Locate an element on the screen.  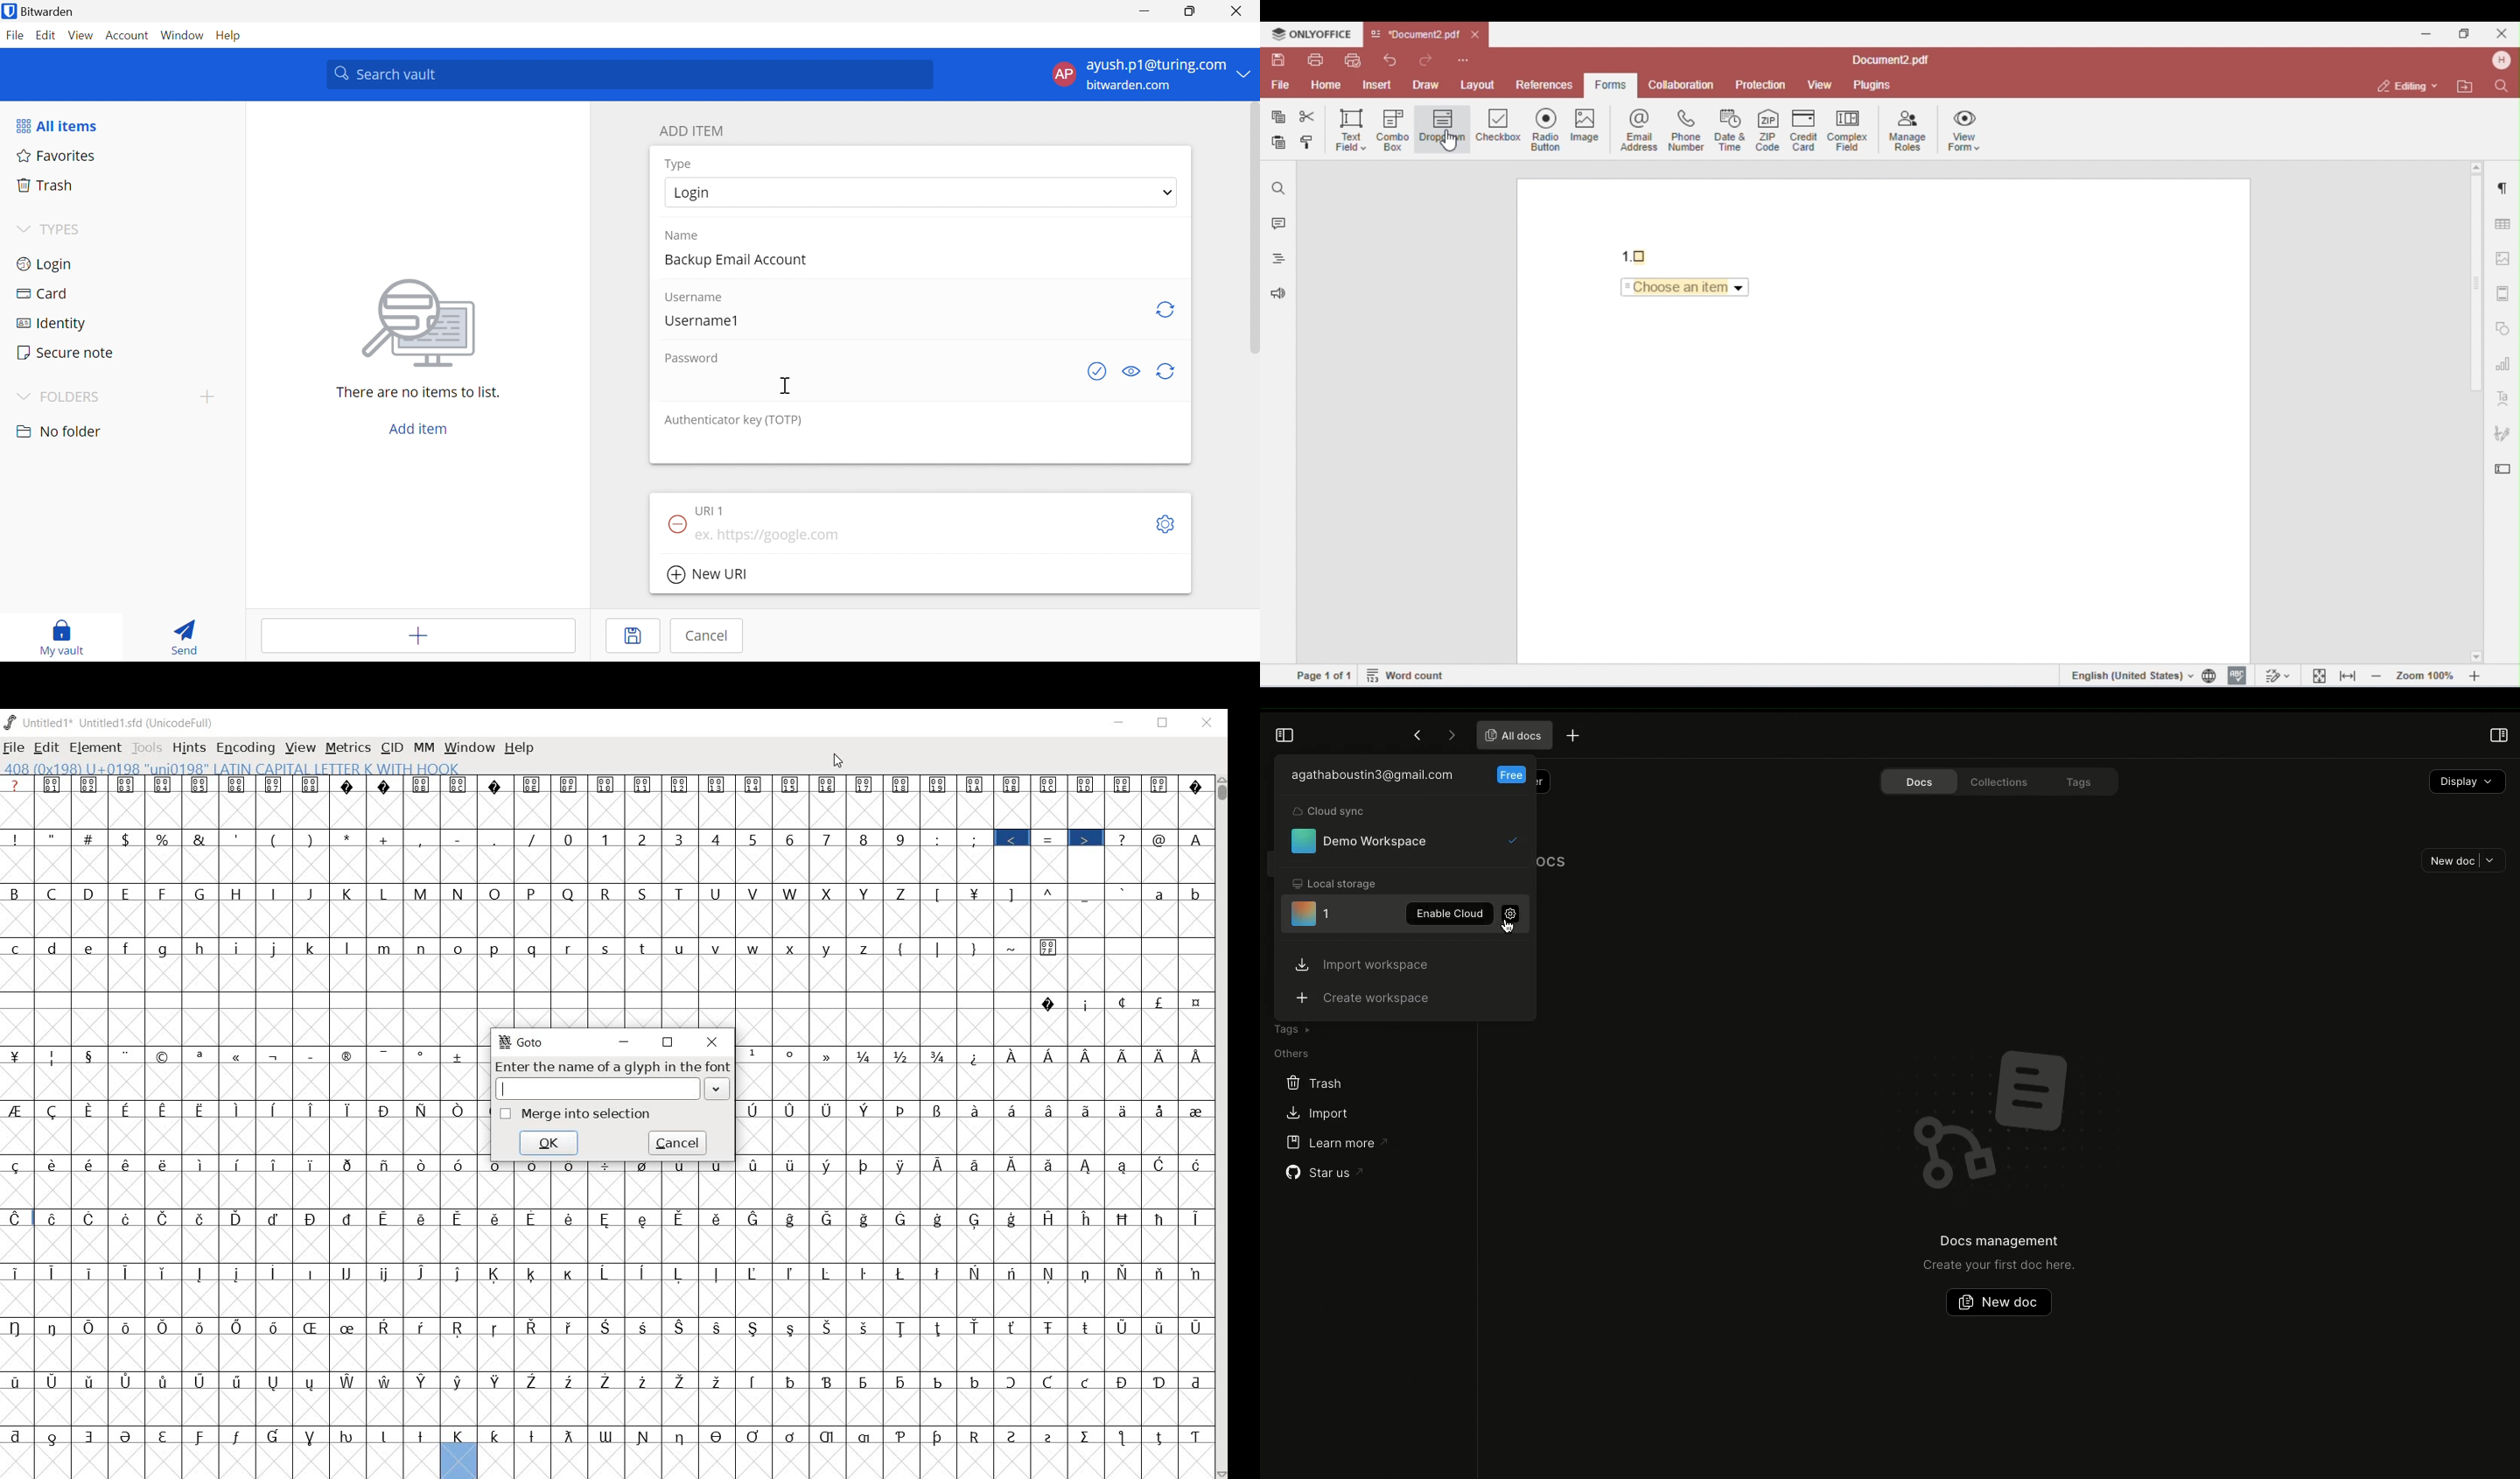
empty glyph slots is located at coordinates (607, 975).